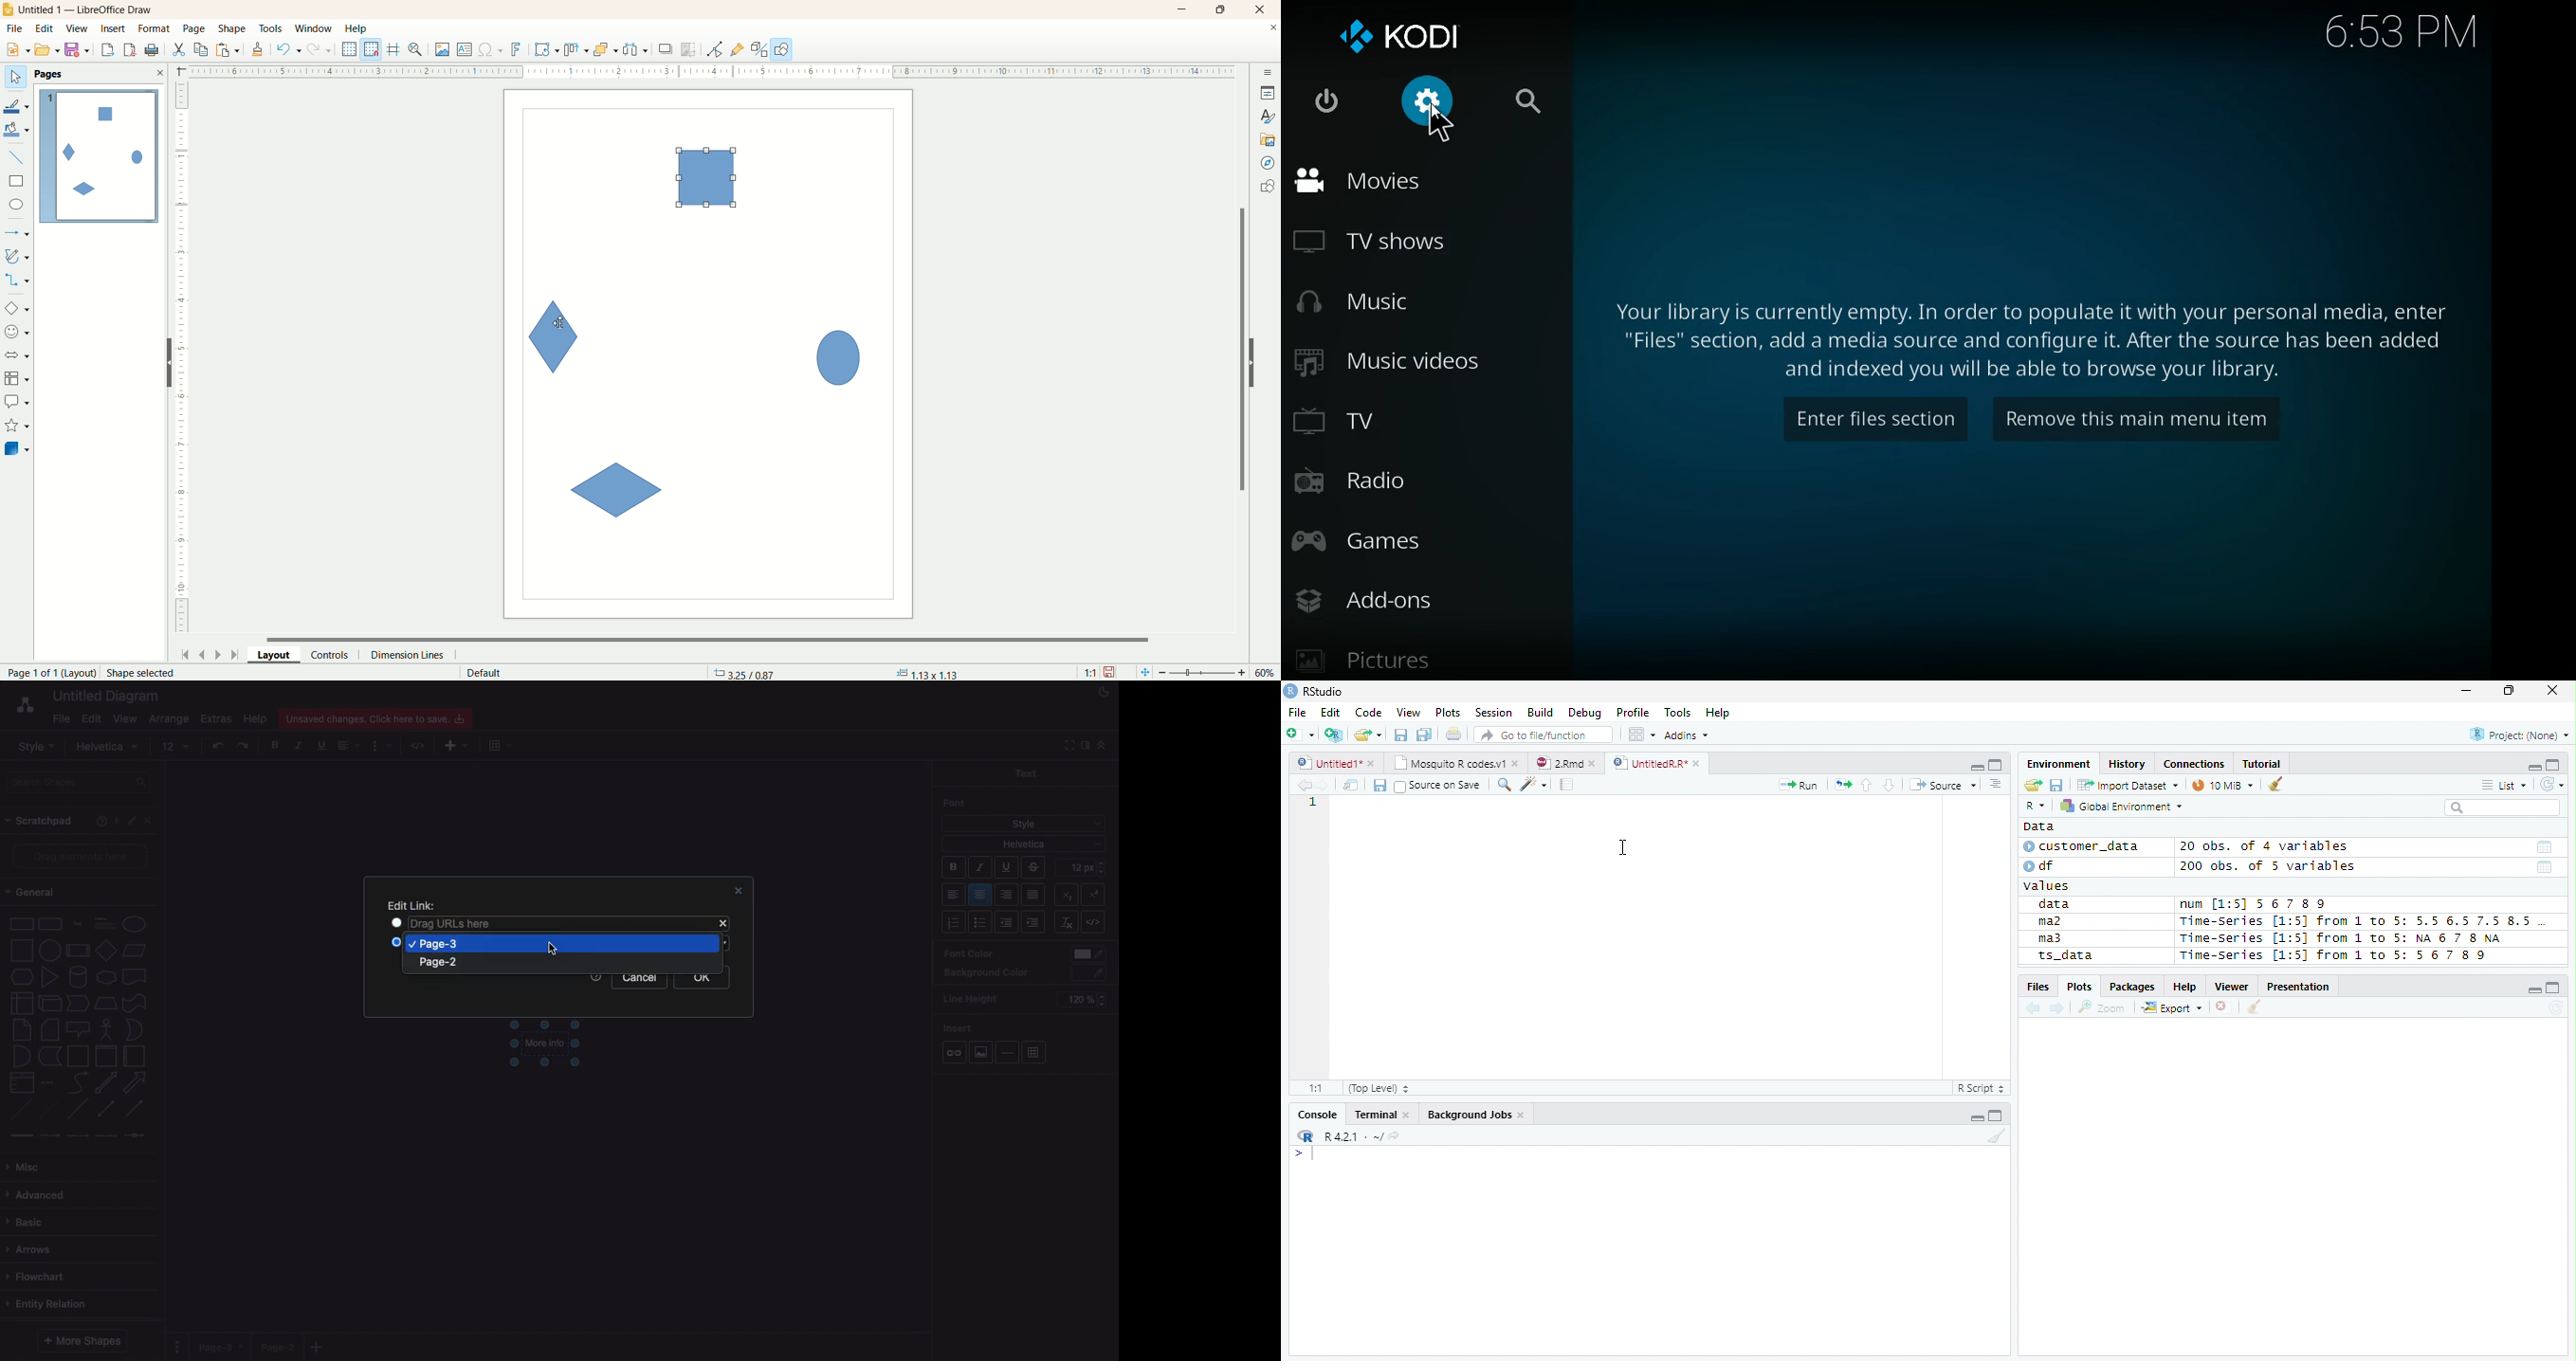 The height and width of the screenshot is (1372, 2576). Describe the element at coordinates (1369, 734) in the screenshot. I see `Open Folder` at that location.